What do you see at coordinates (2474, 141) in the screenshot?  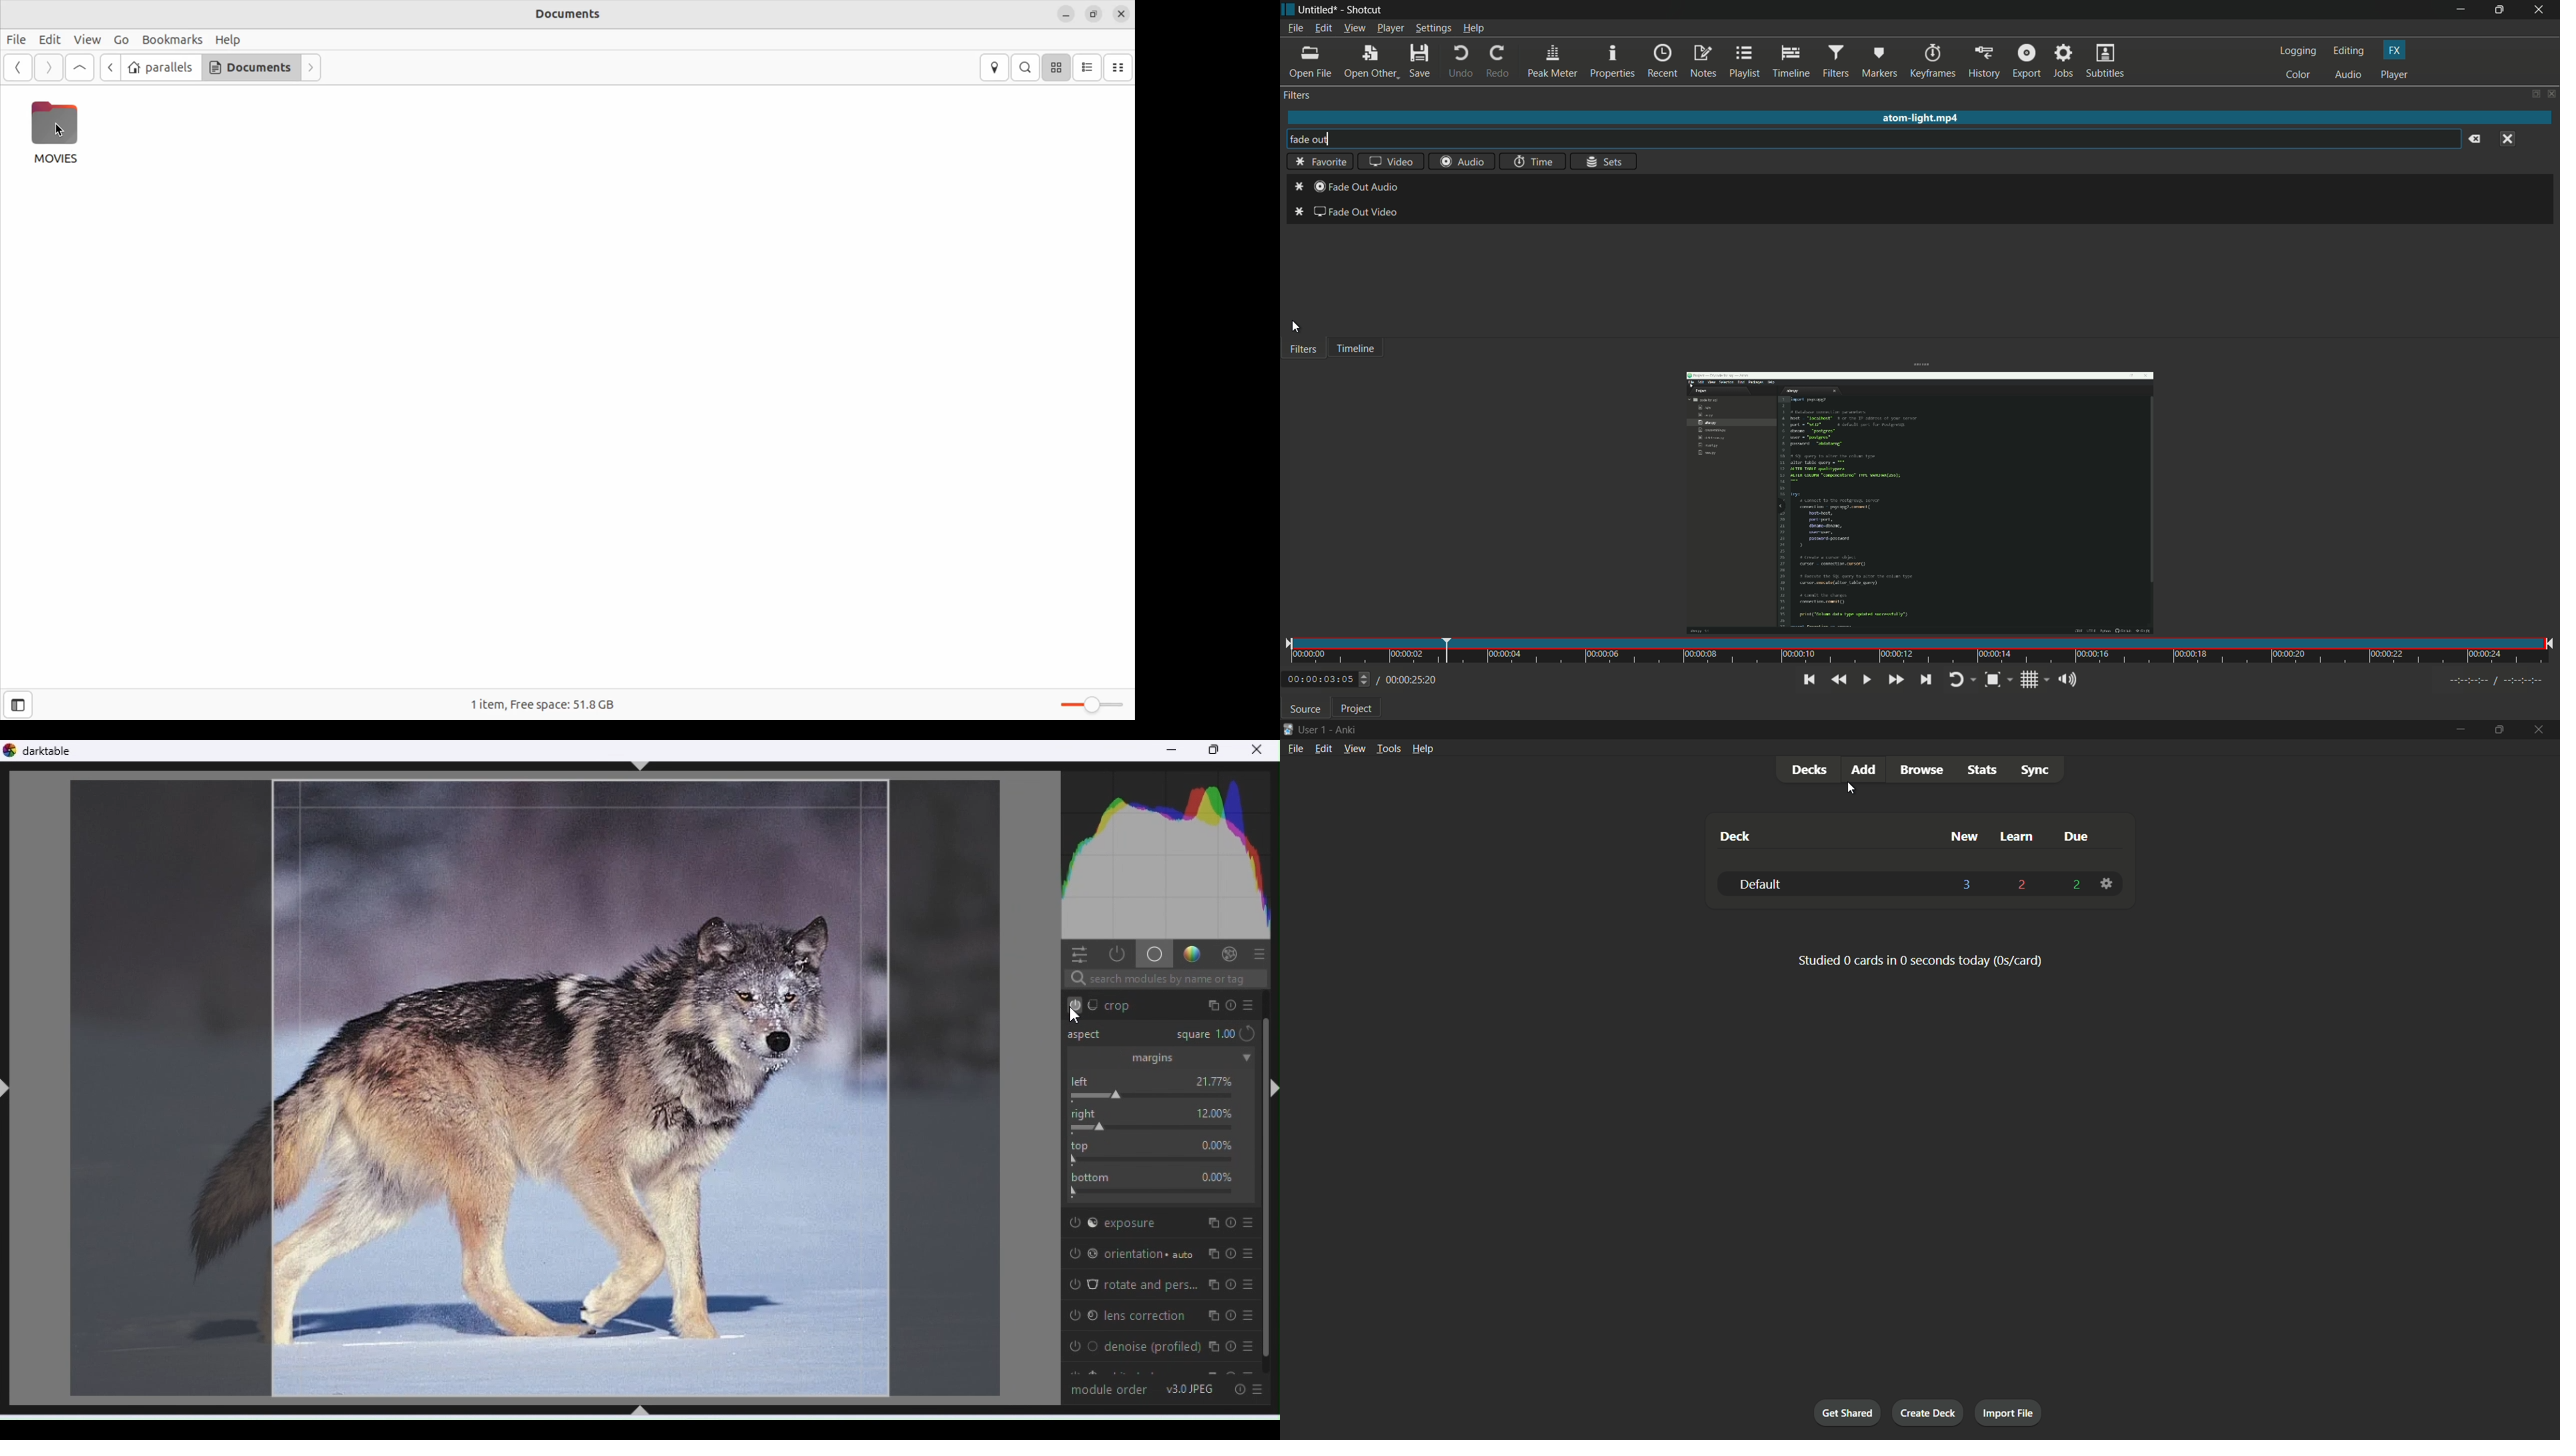 I see `clear search` at bounding box center [2474, 141].